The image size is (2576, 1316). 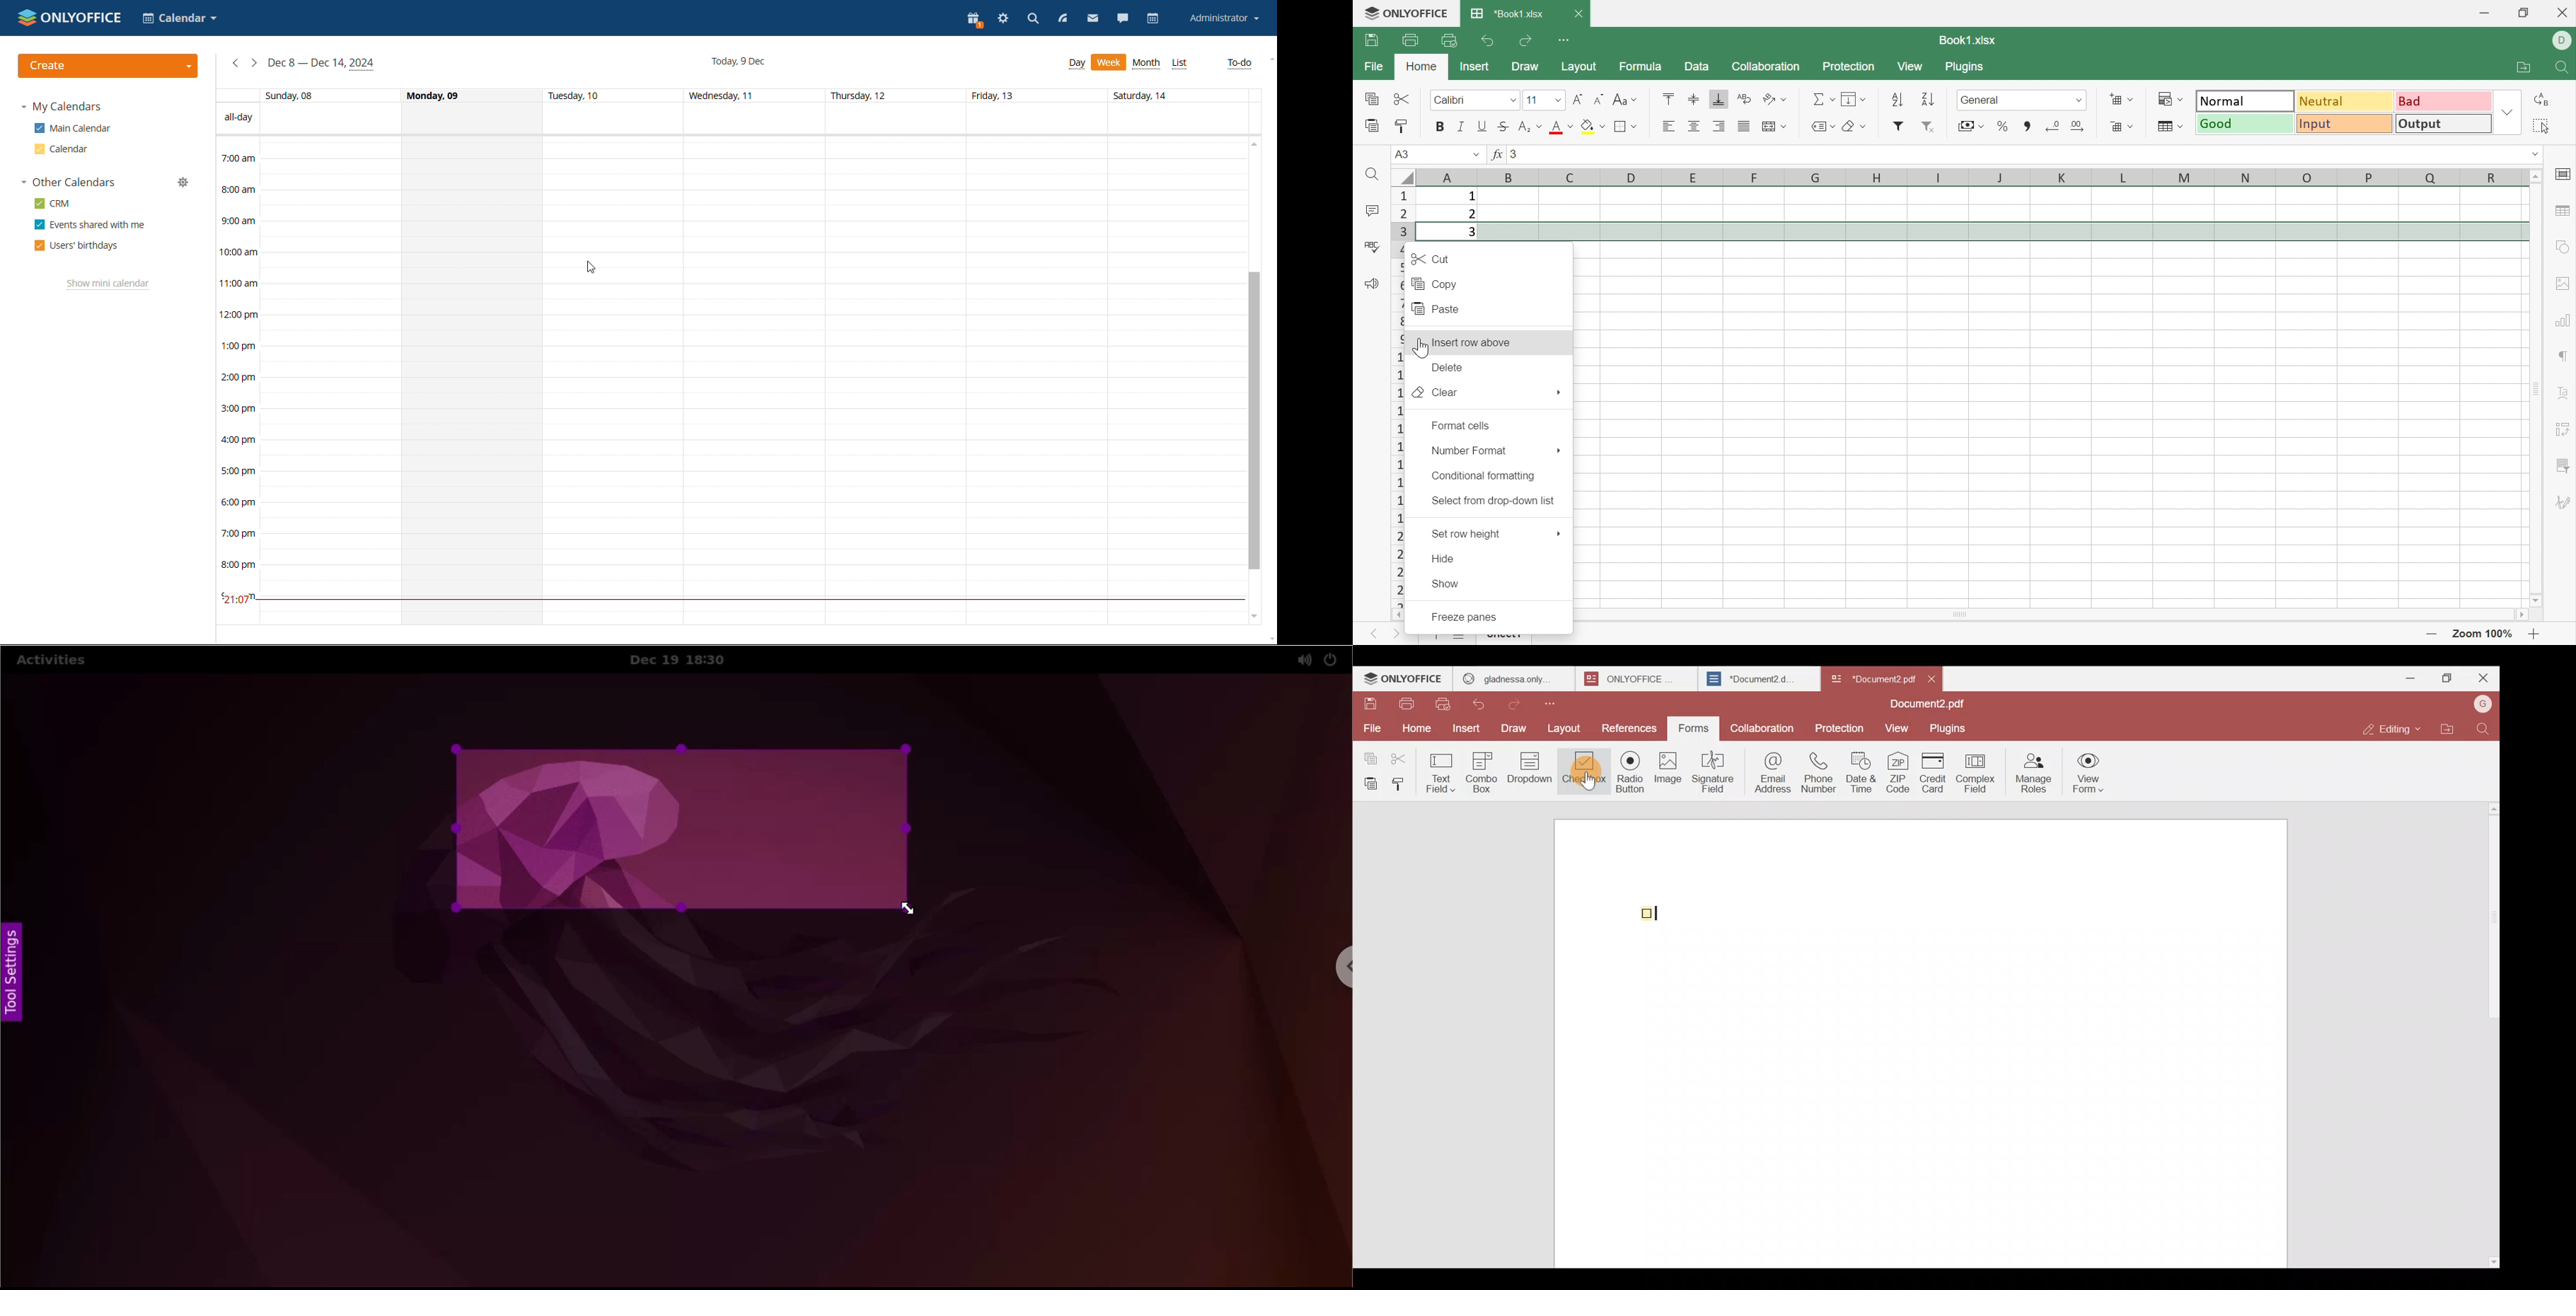 I want to click on Align Bottom, so click(x=1720, y=99).